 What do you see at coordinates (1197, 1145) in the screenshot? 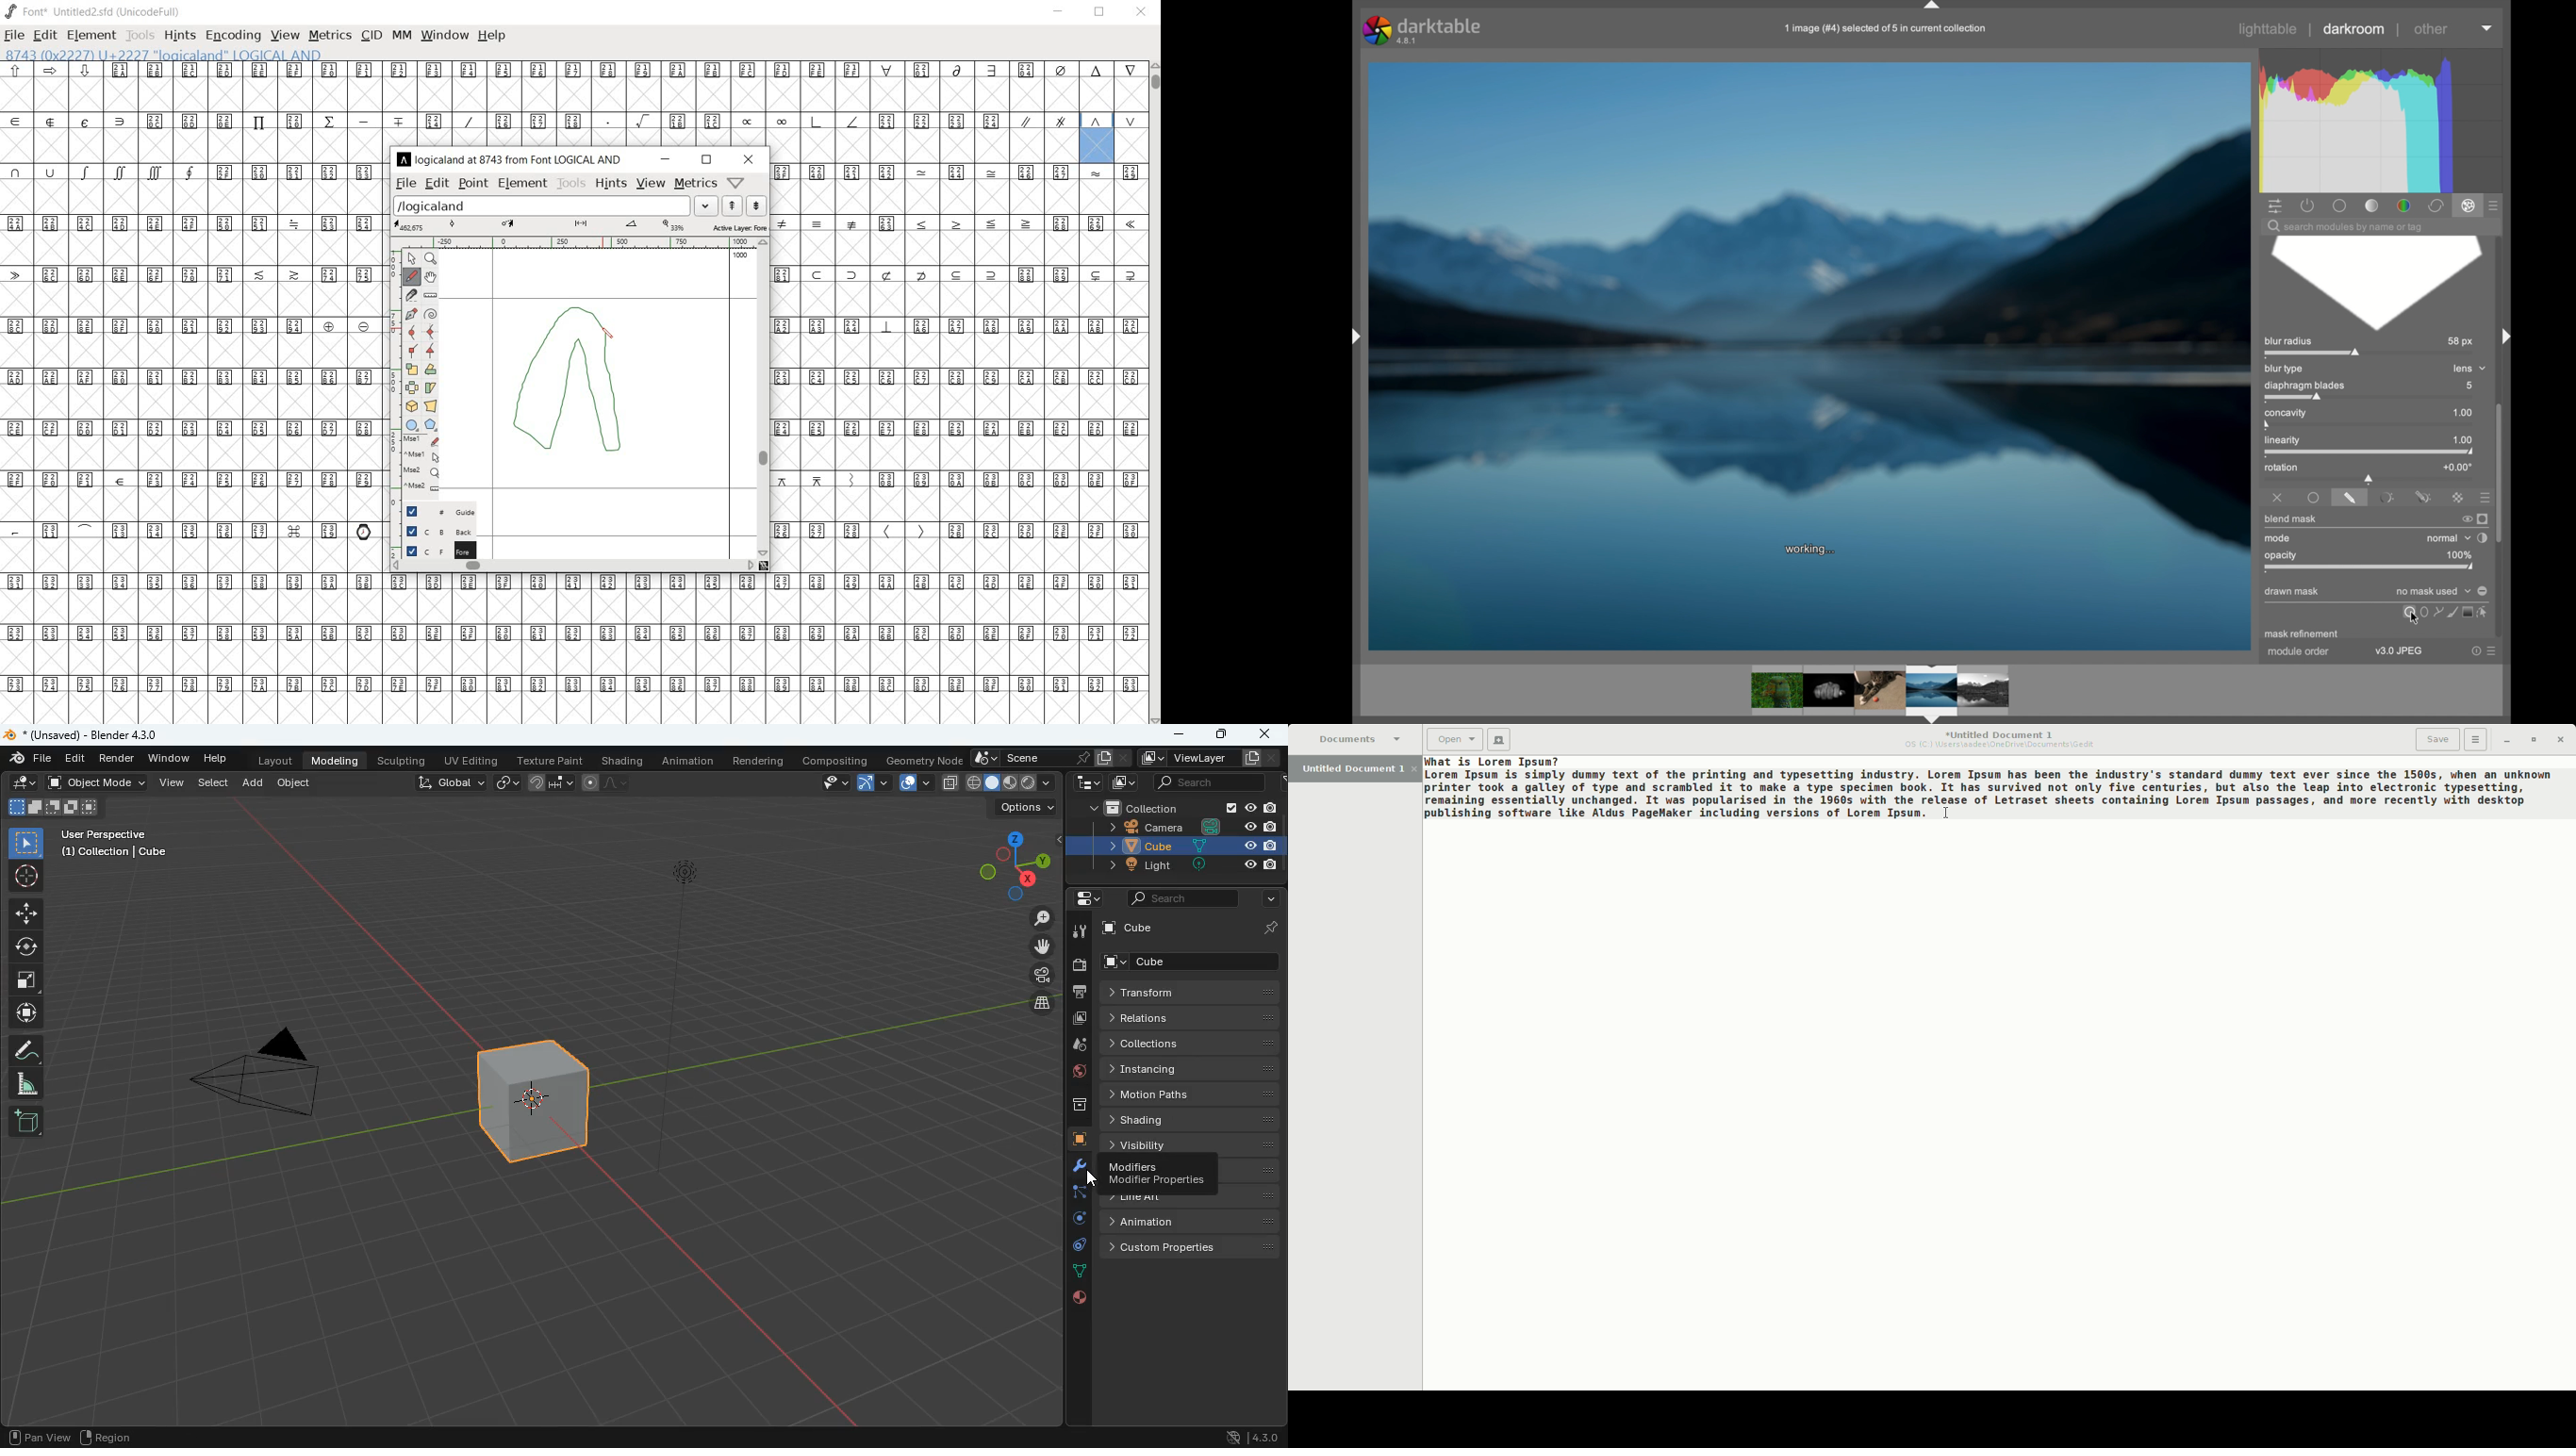
I see `visibility` at bounding box center [1197, 1145].